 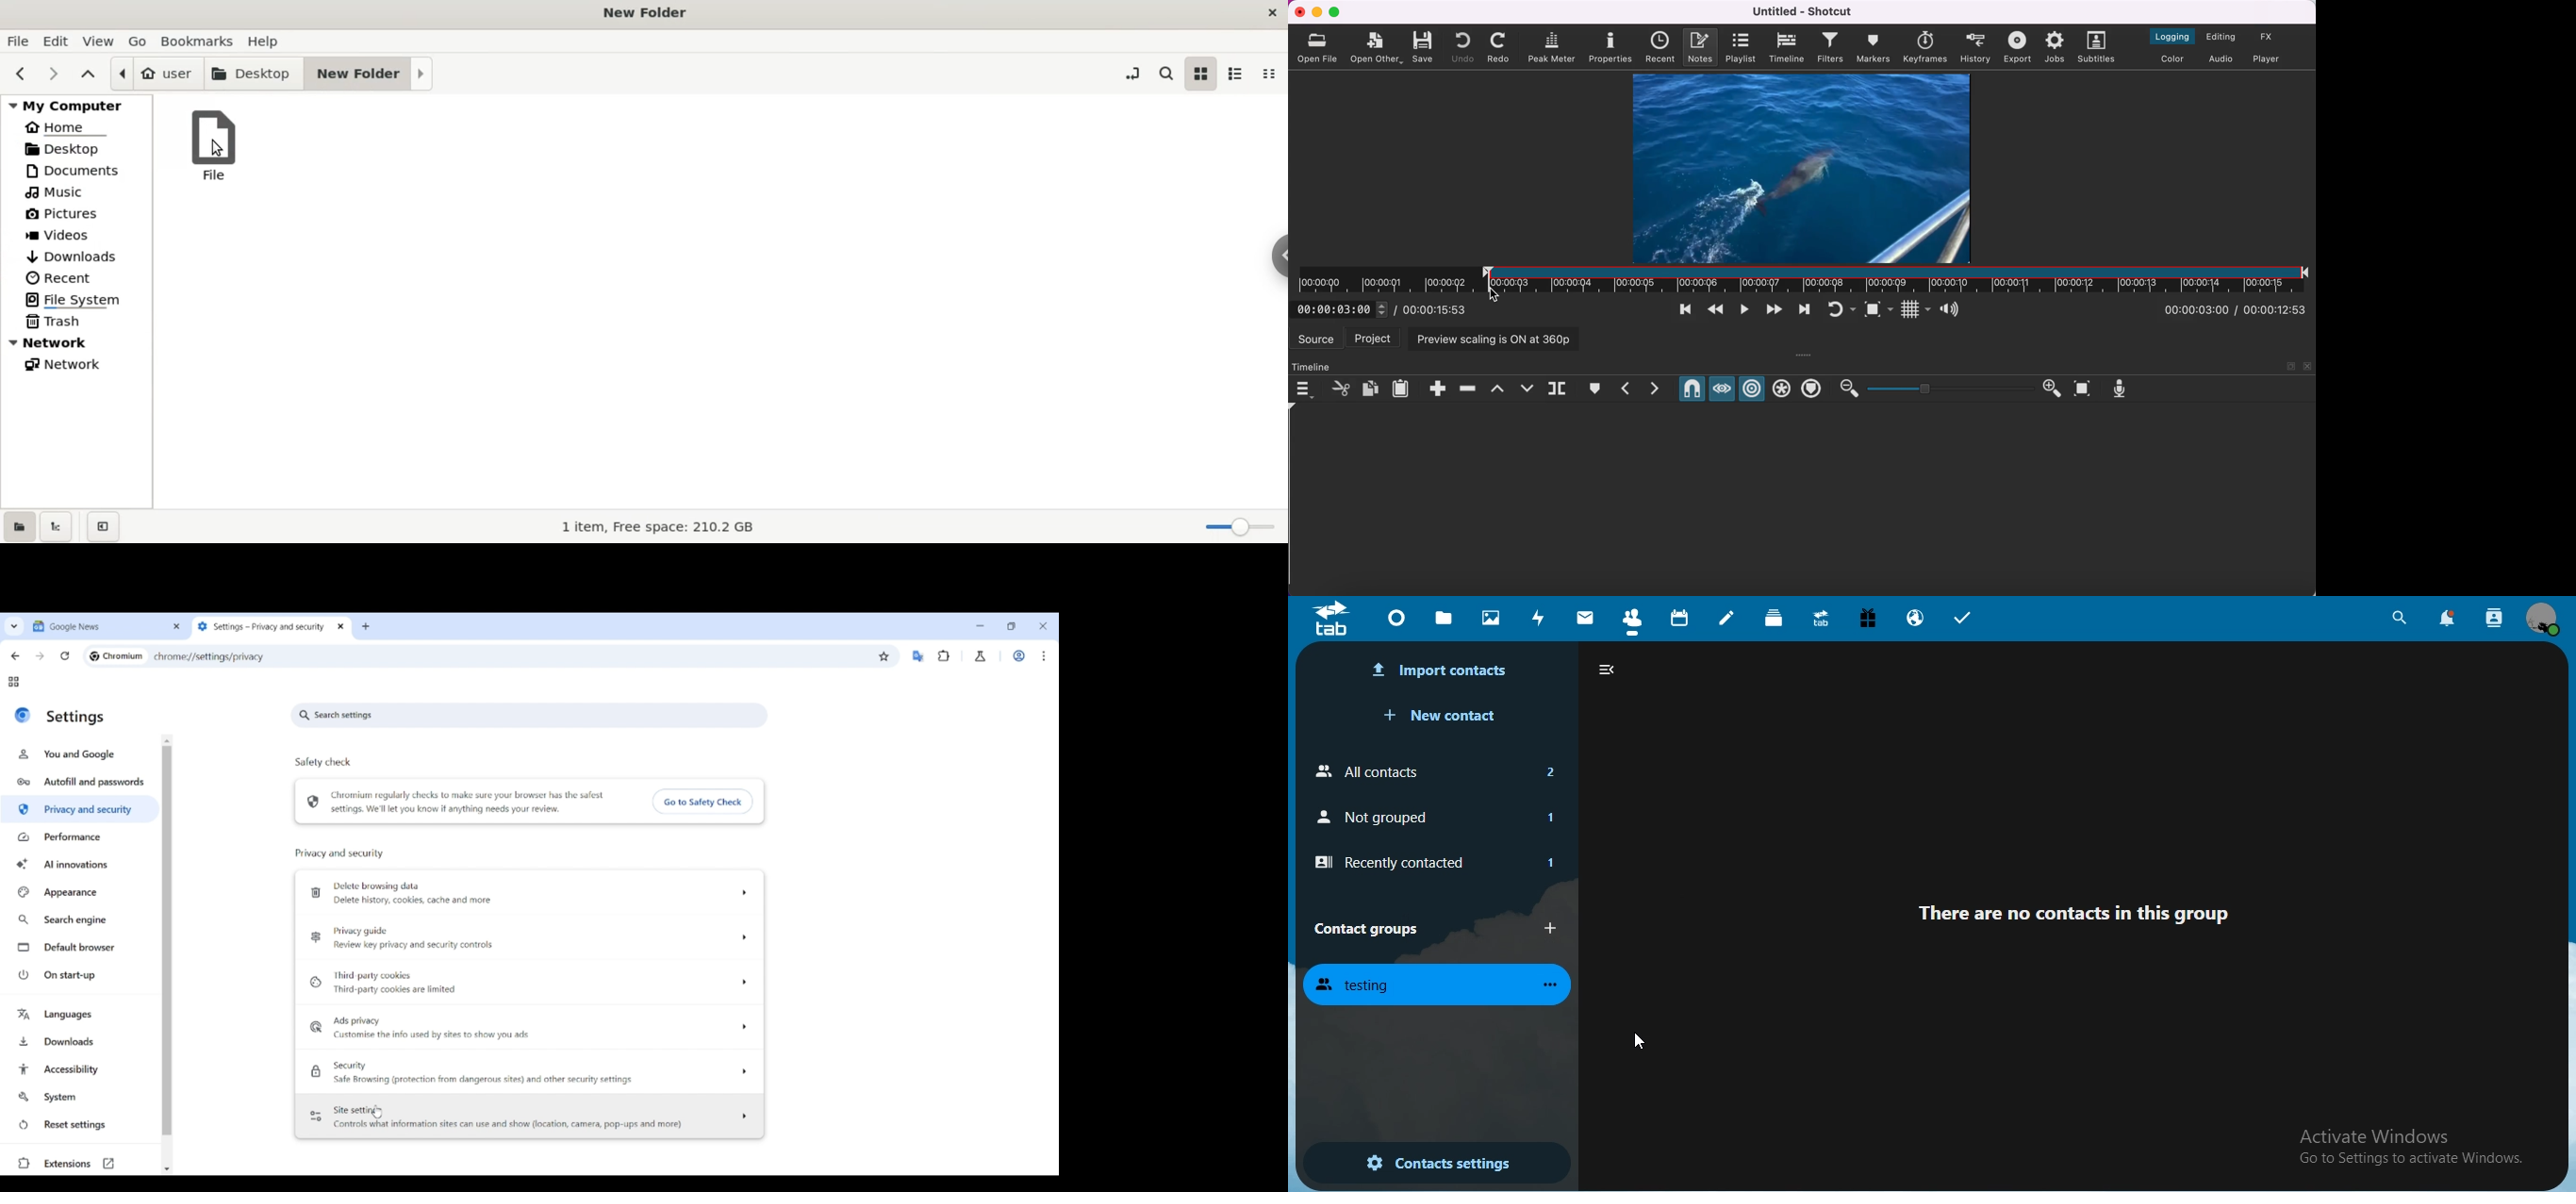 What do you see at coordinates (1431, 769) in the screenshot?
I see `all contacts` at bounding box center [1431, 769].